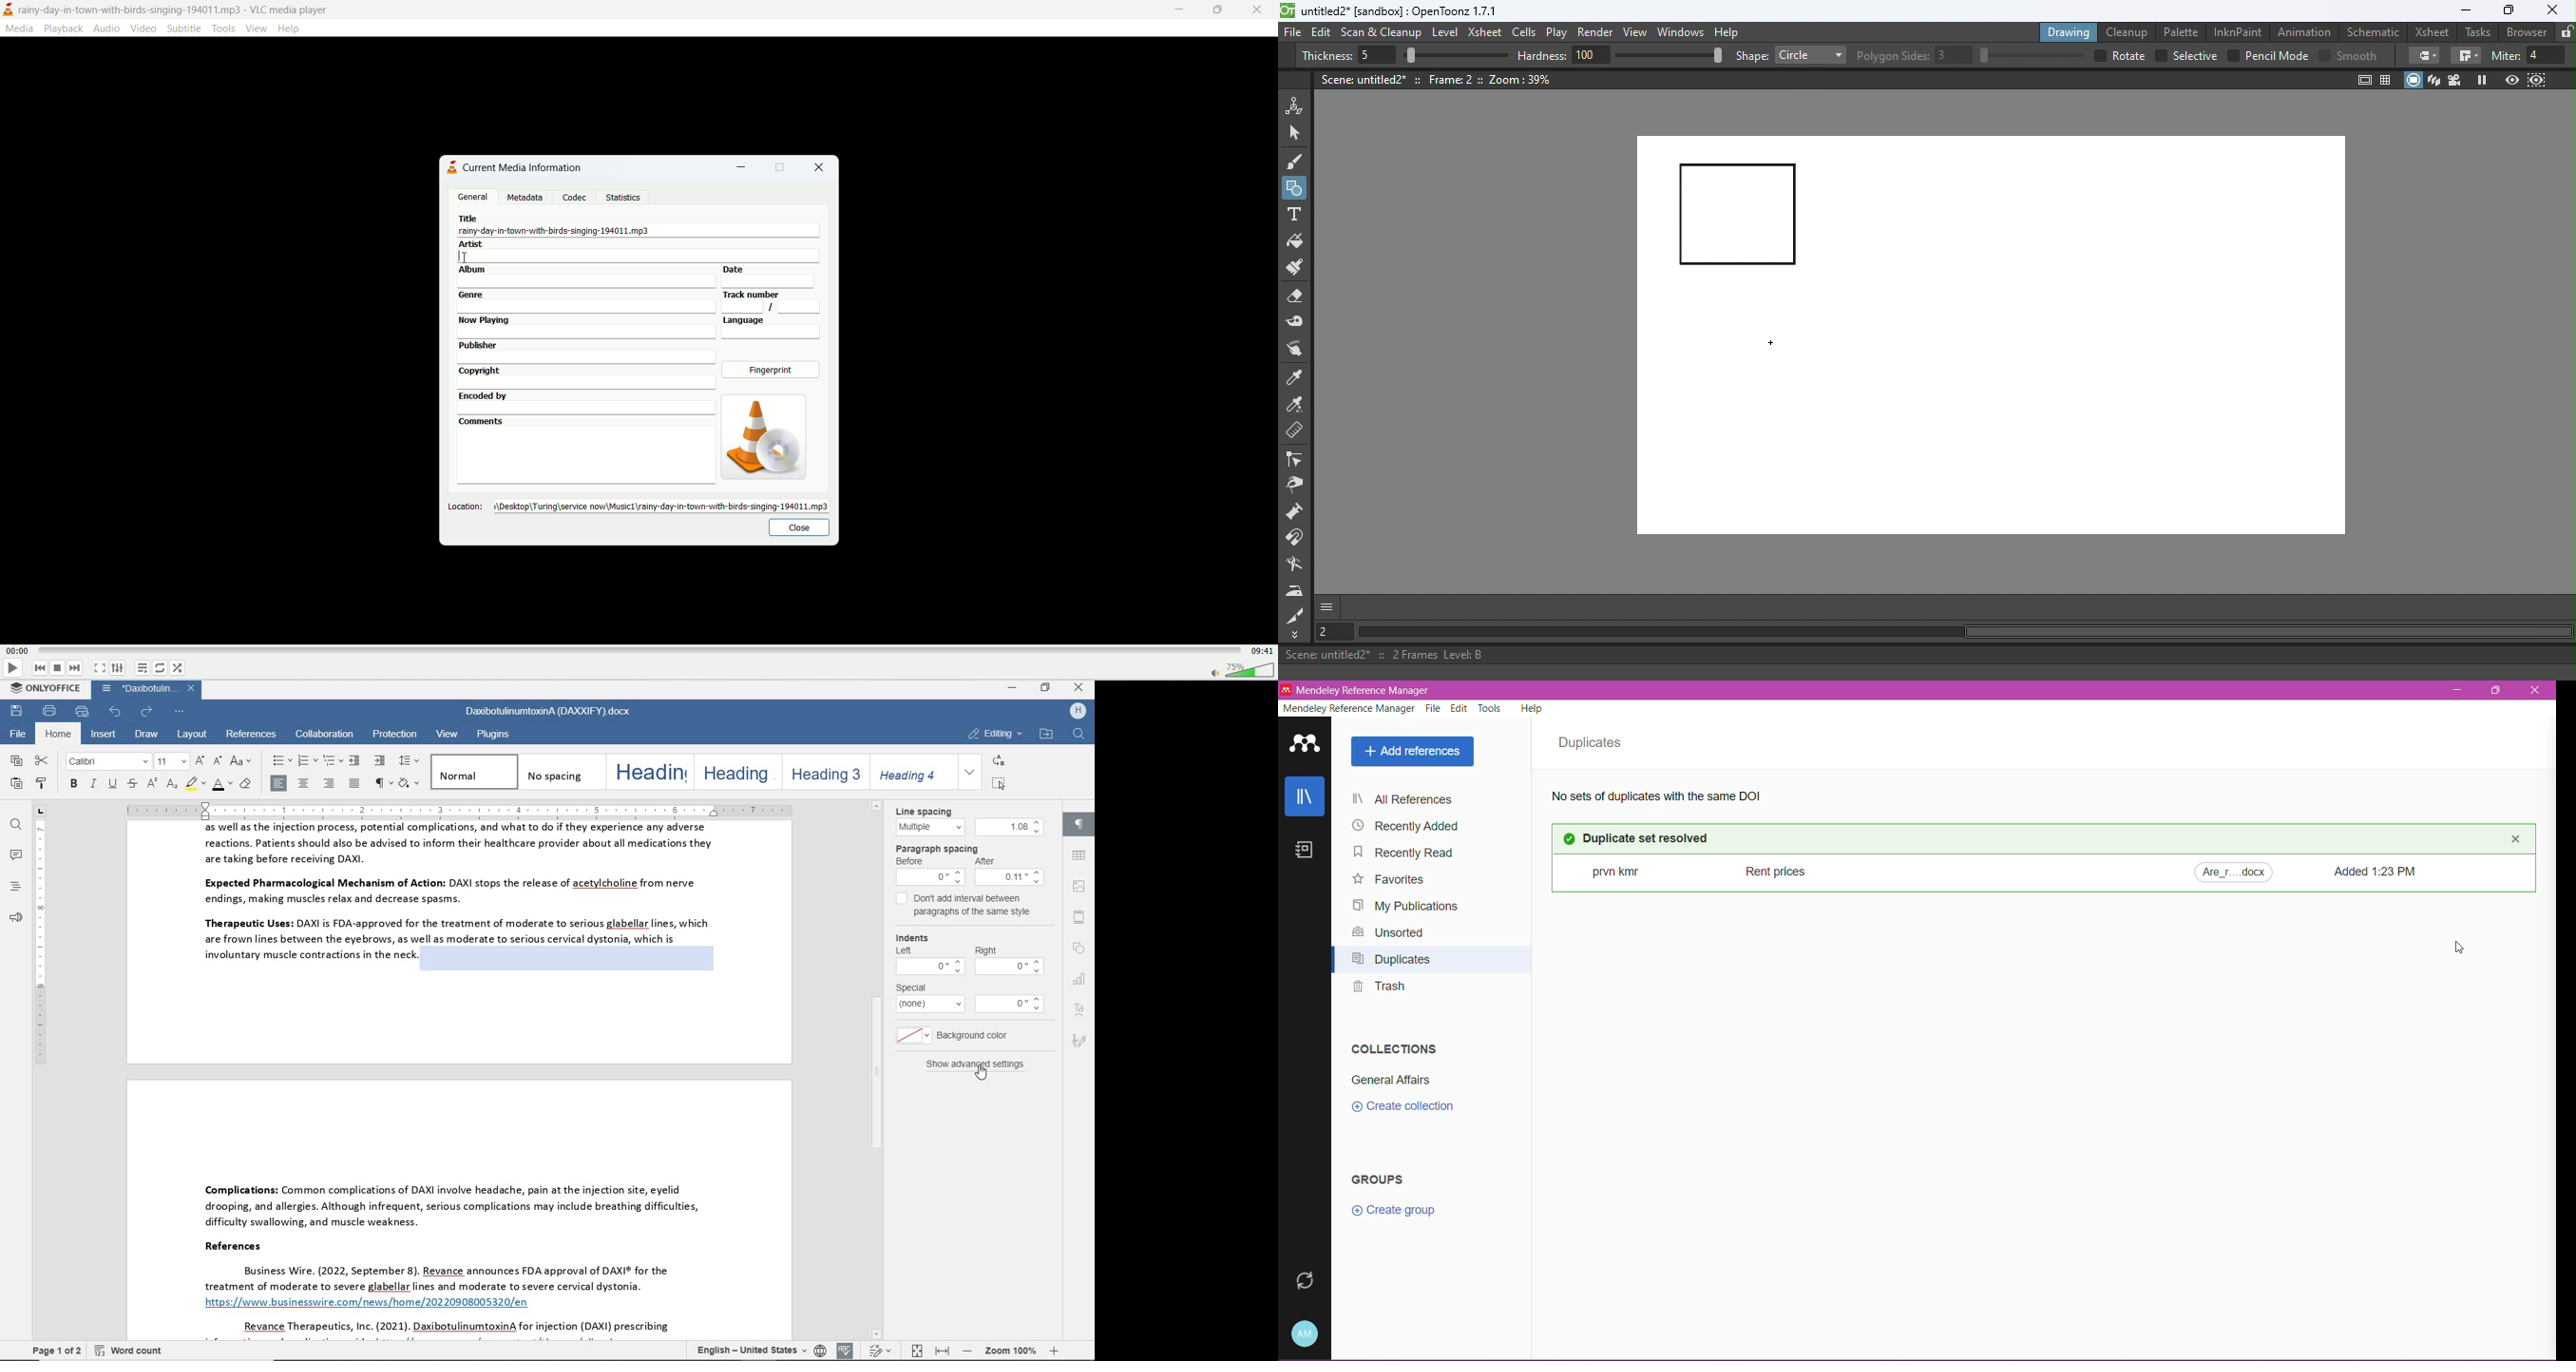 The height and width of the screenshot is (1372, 2576). I want to click on close, so click(2517, 840).